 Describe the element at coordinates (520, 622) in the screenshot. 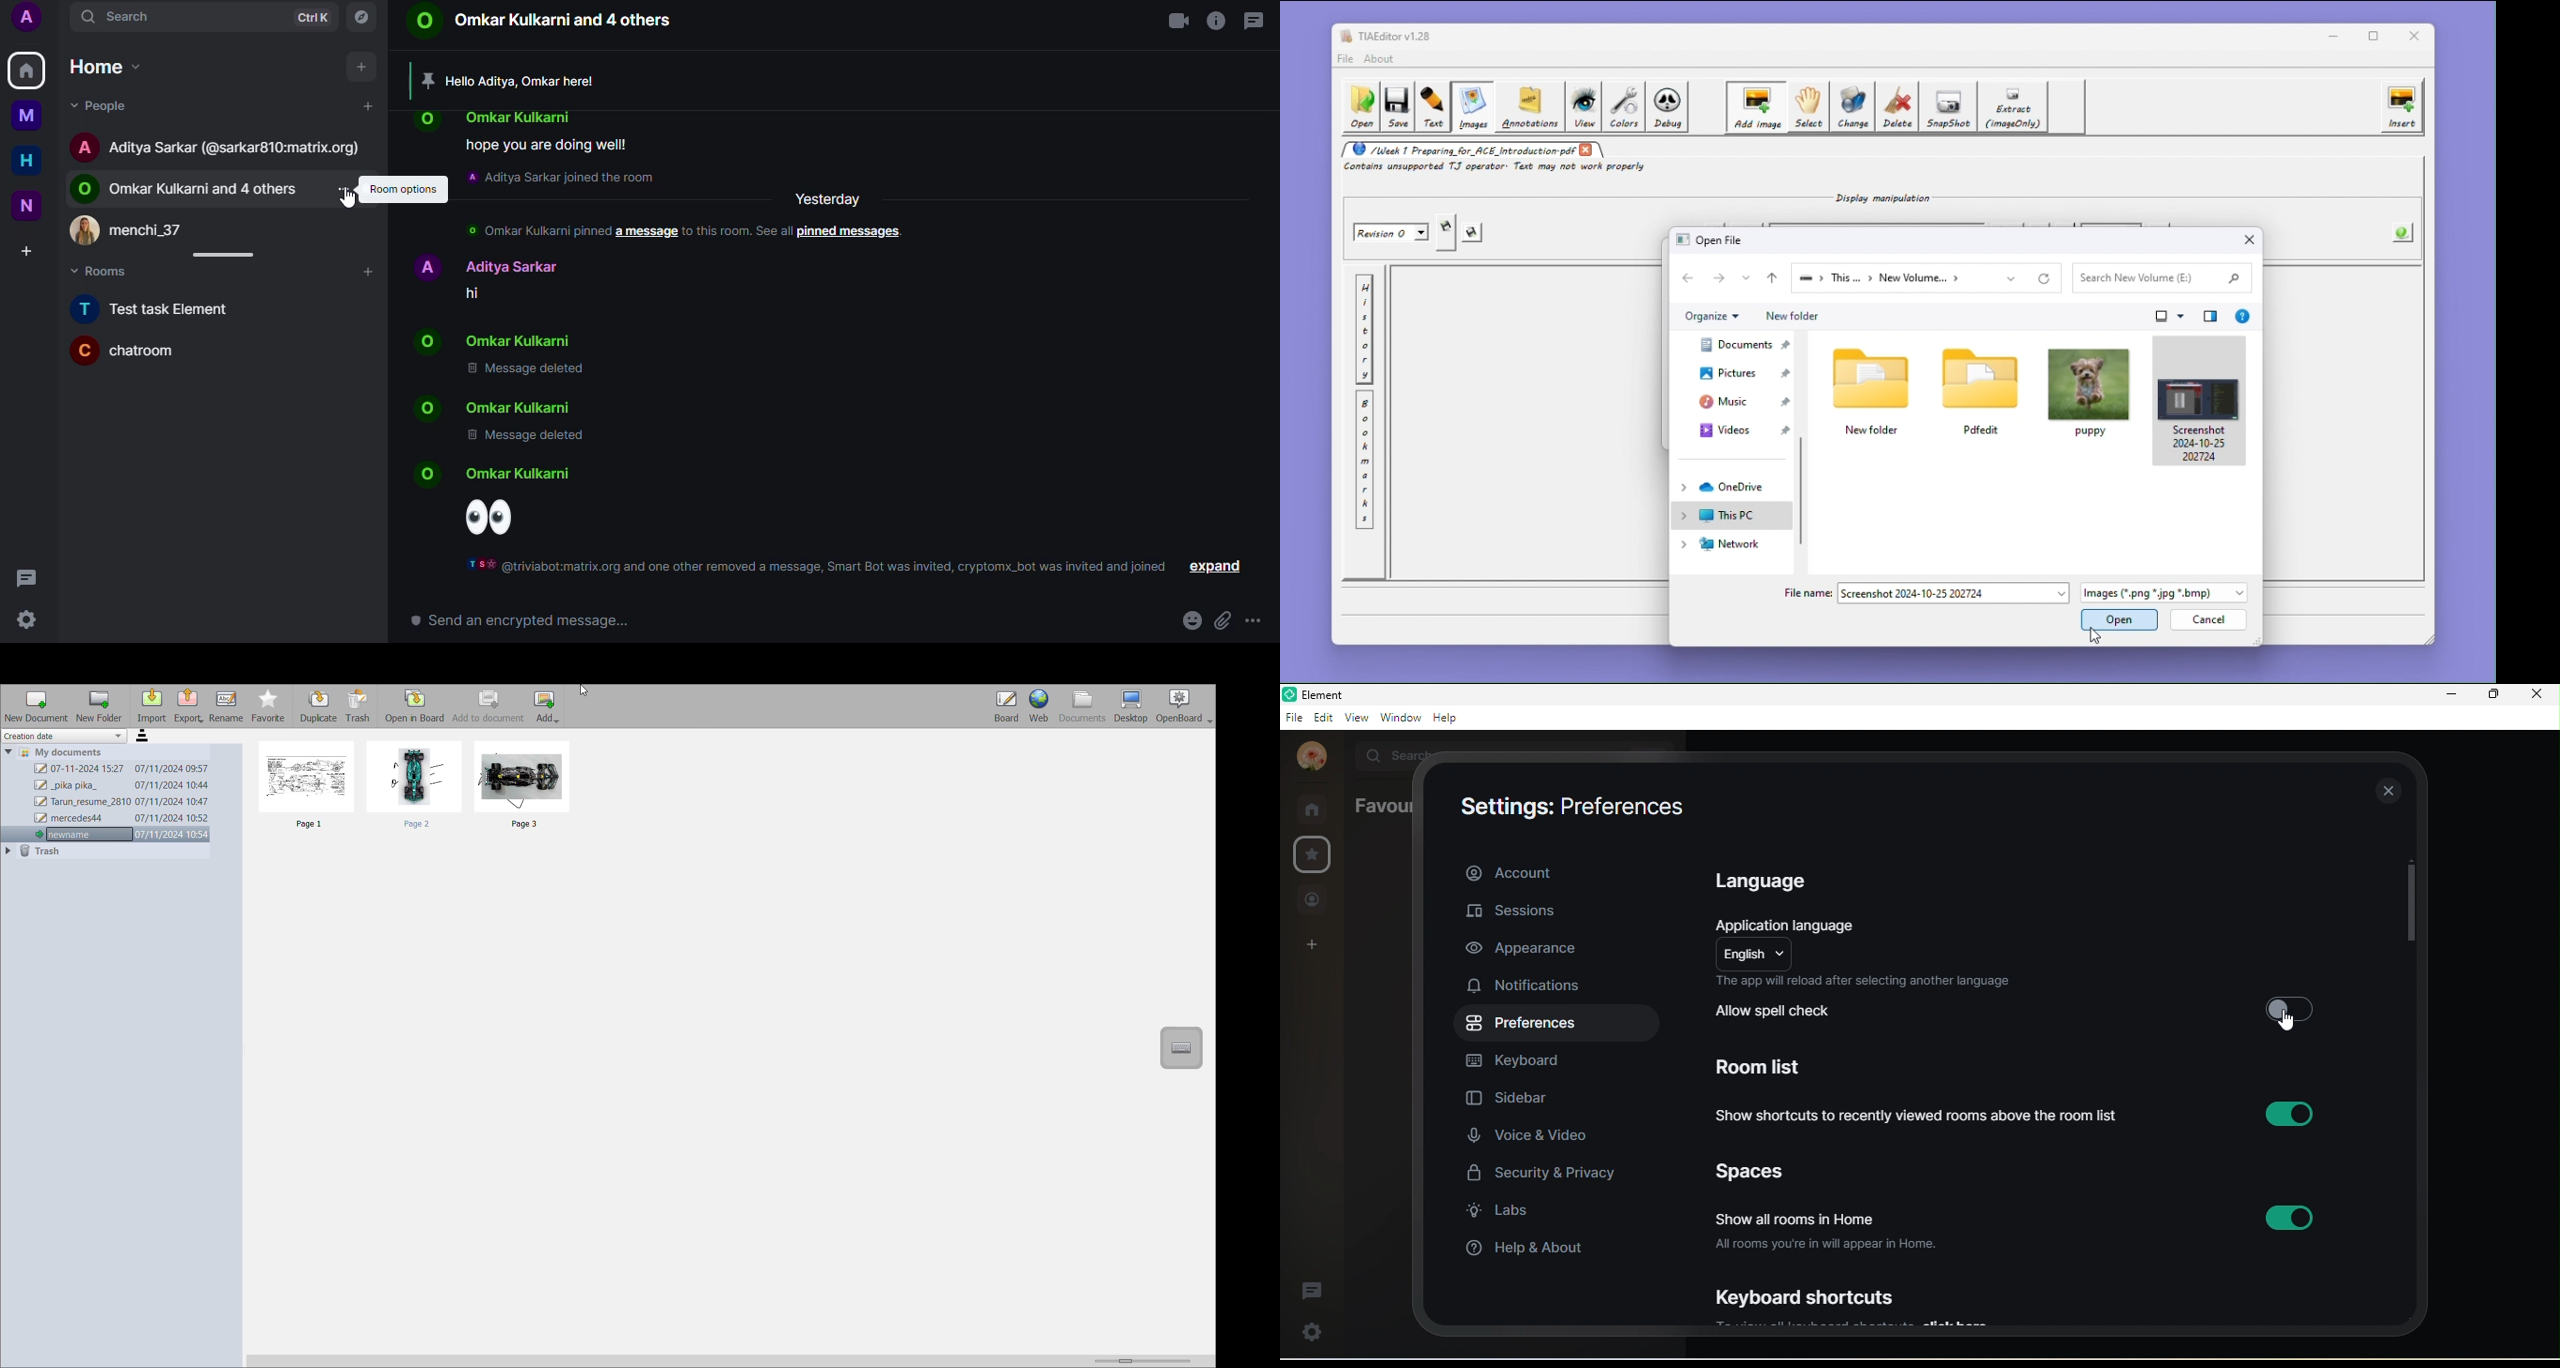

I see ` Send an encrypted message...` at that location.